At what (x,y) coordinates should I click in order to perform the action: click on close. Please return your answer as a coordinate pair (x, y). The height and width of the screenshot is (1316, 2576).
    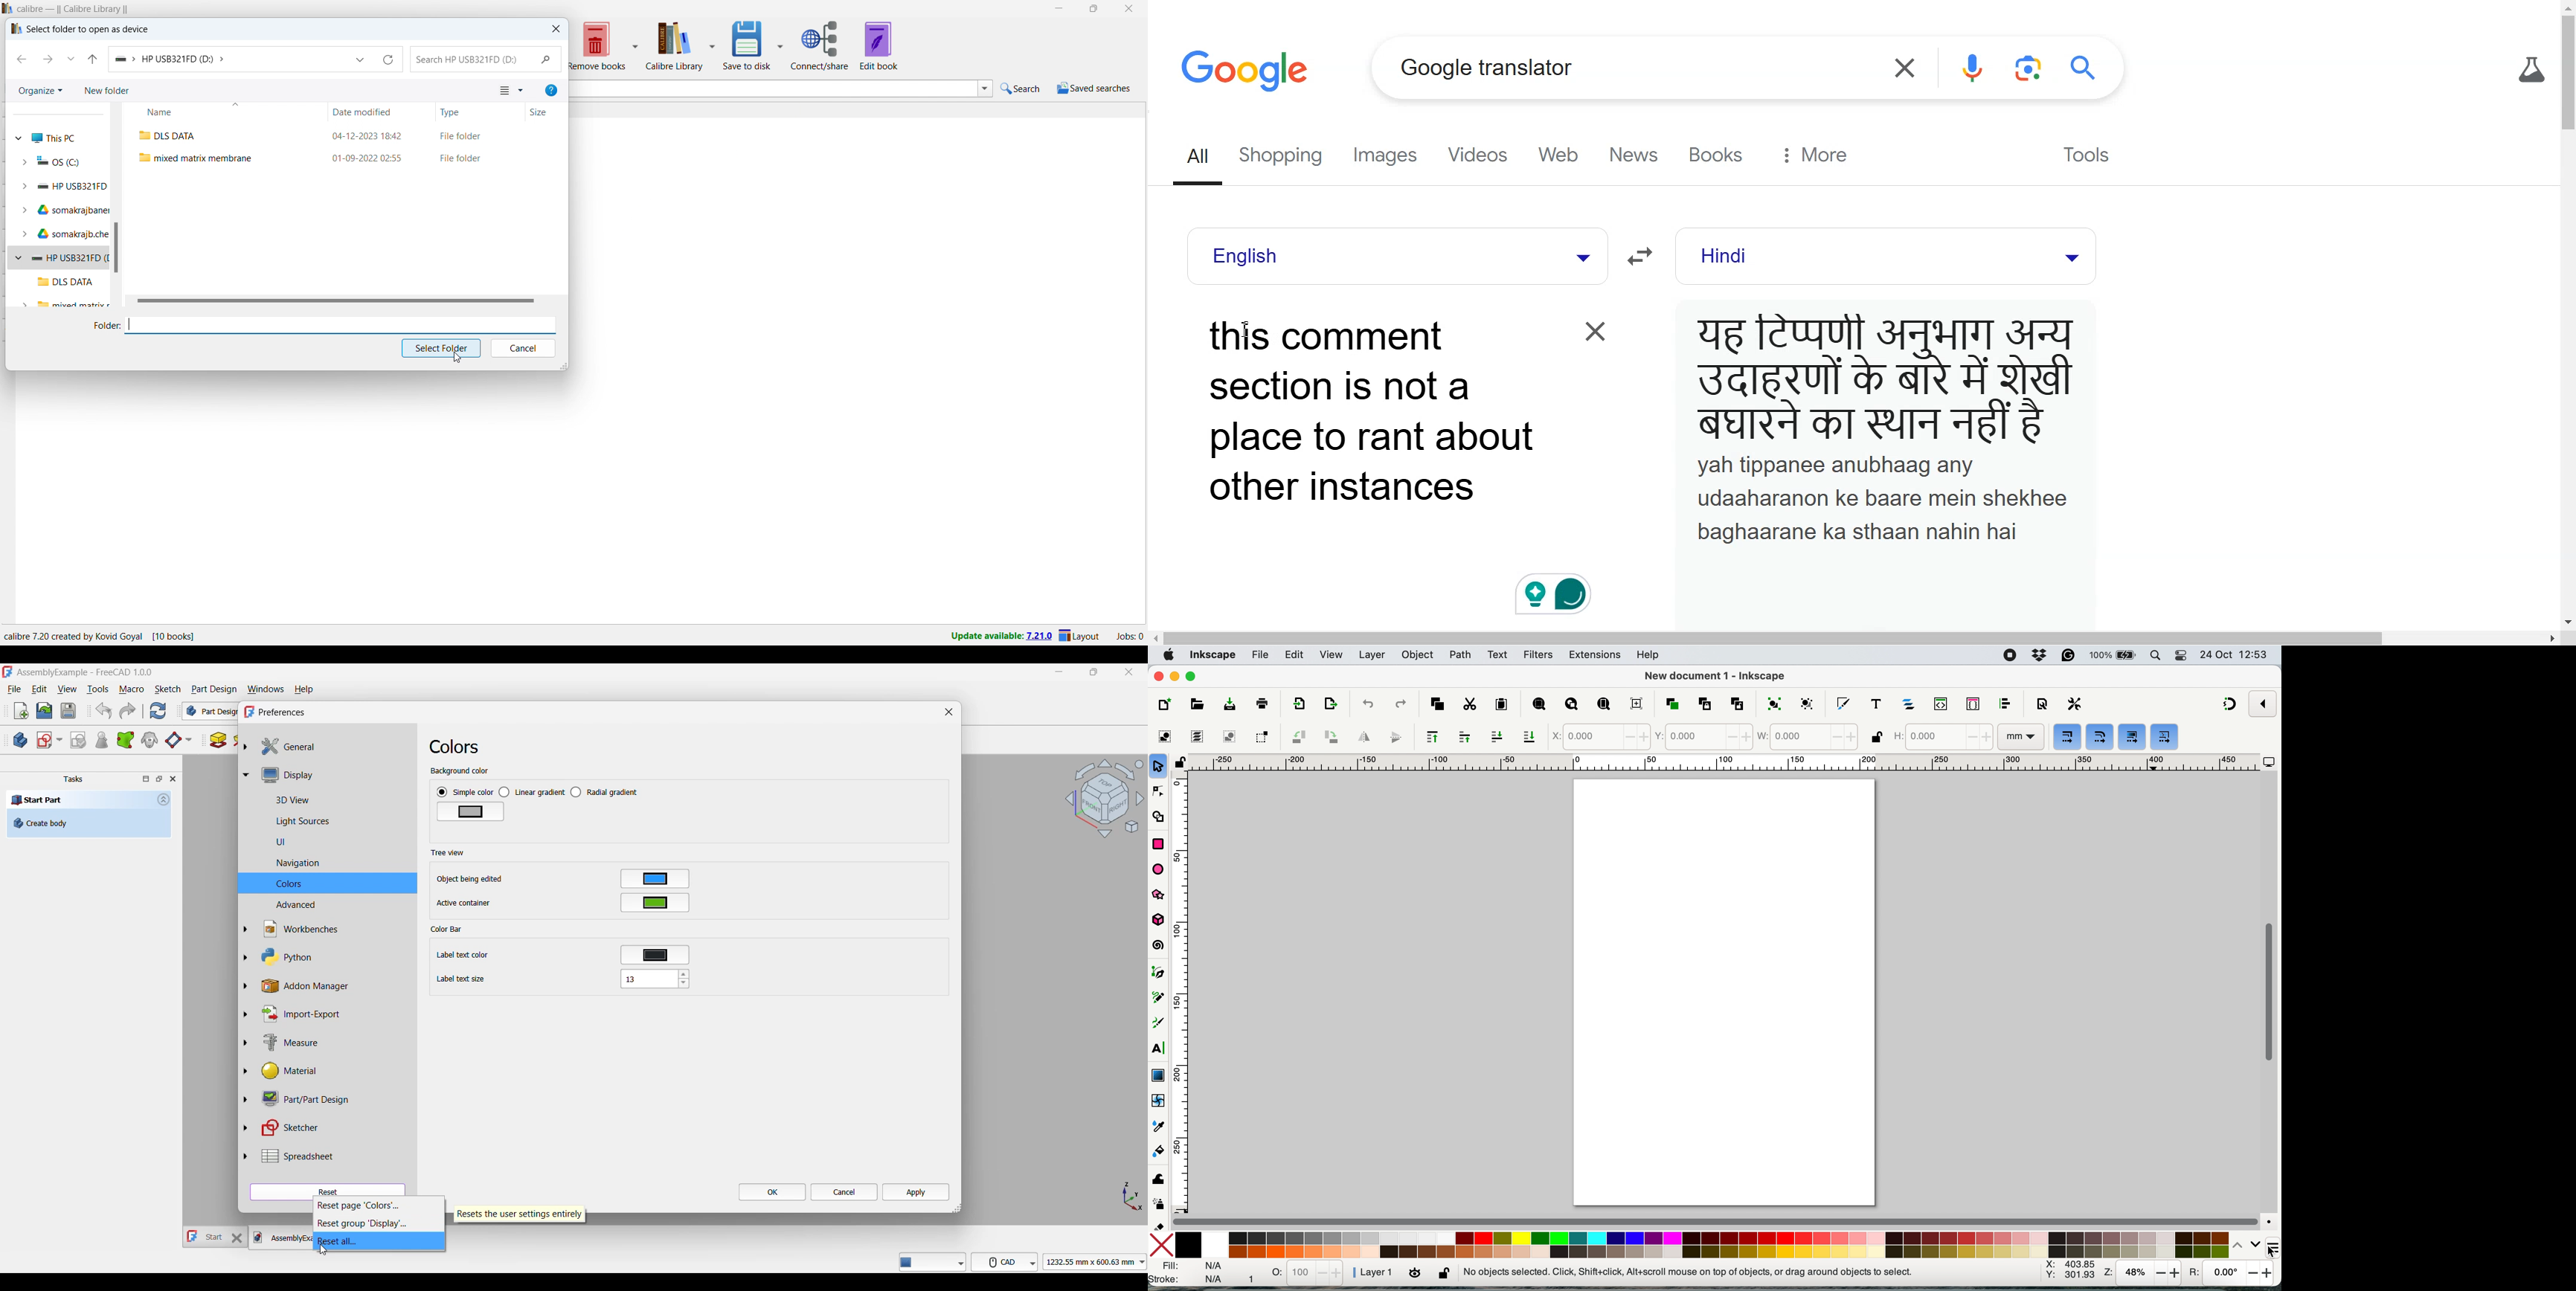
    Looking at the image, I should click on (1128, 8).